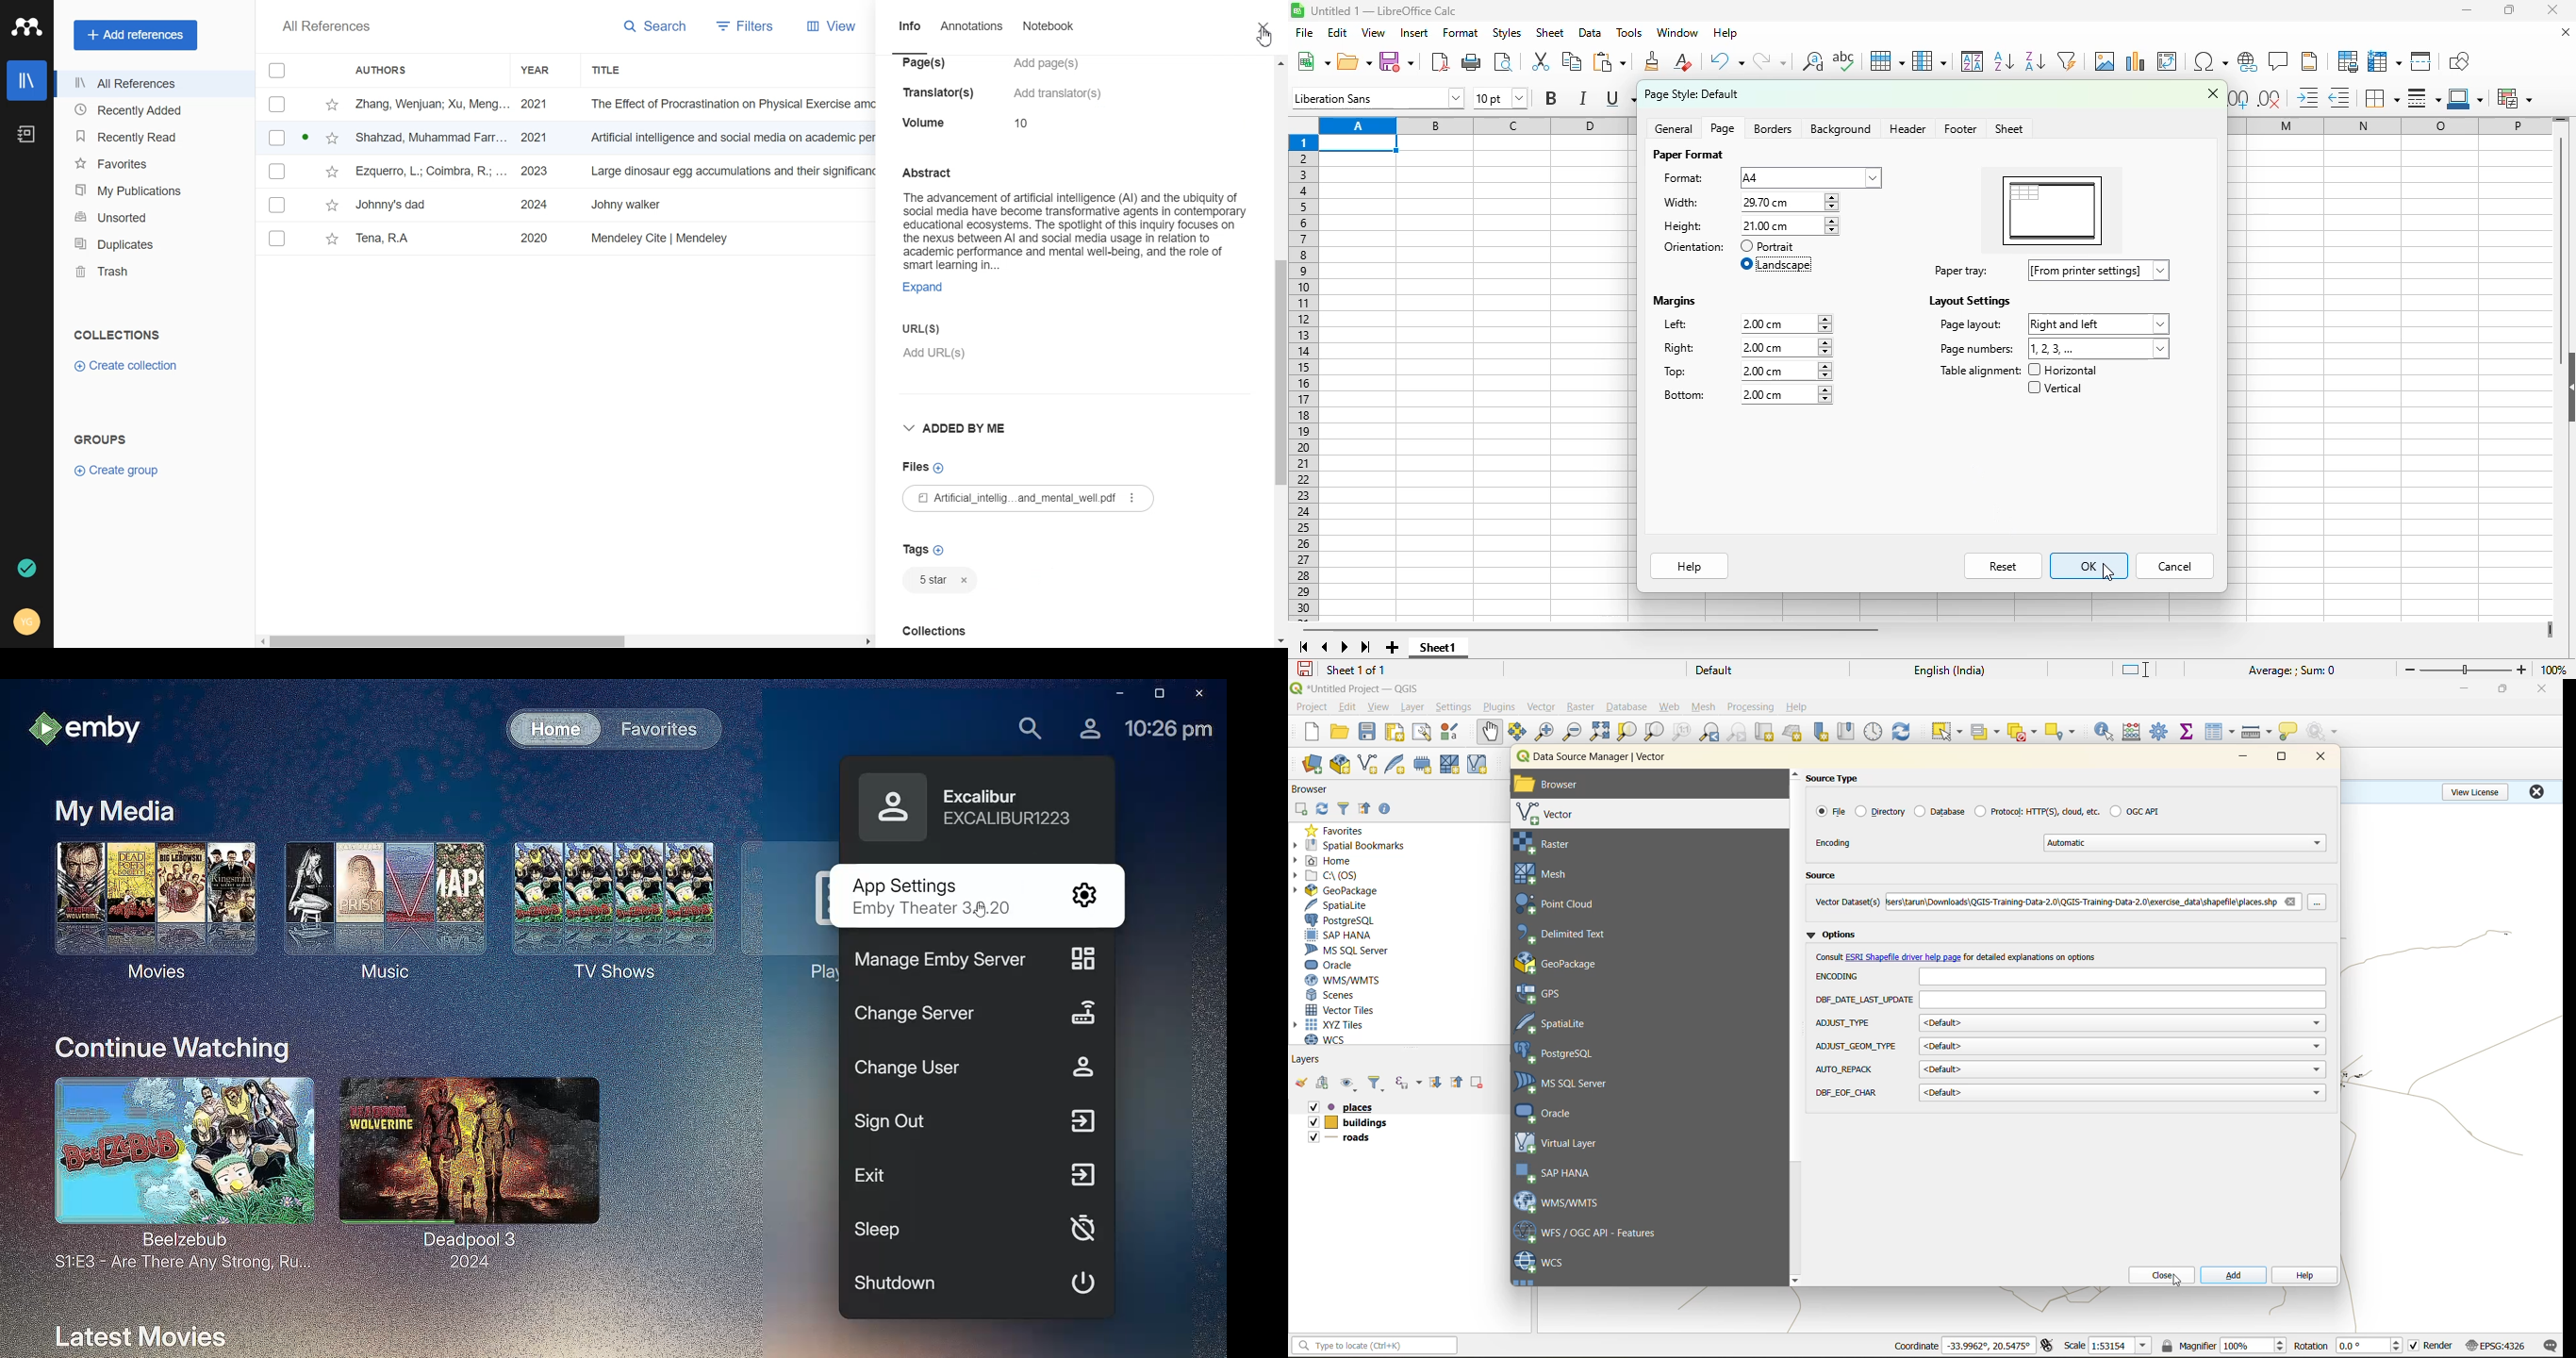  What do you see at coordinates (1319, 811) in the screenshot?
I see `refresh` at bounding box center [1319, 811].